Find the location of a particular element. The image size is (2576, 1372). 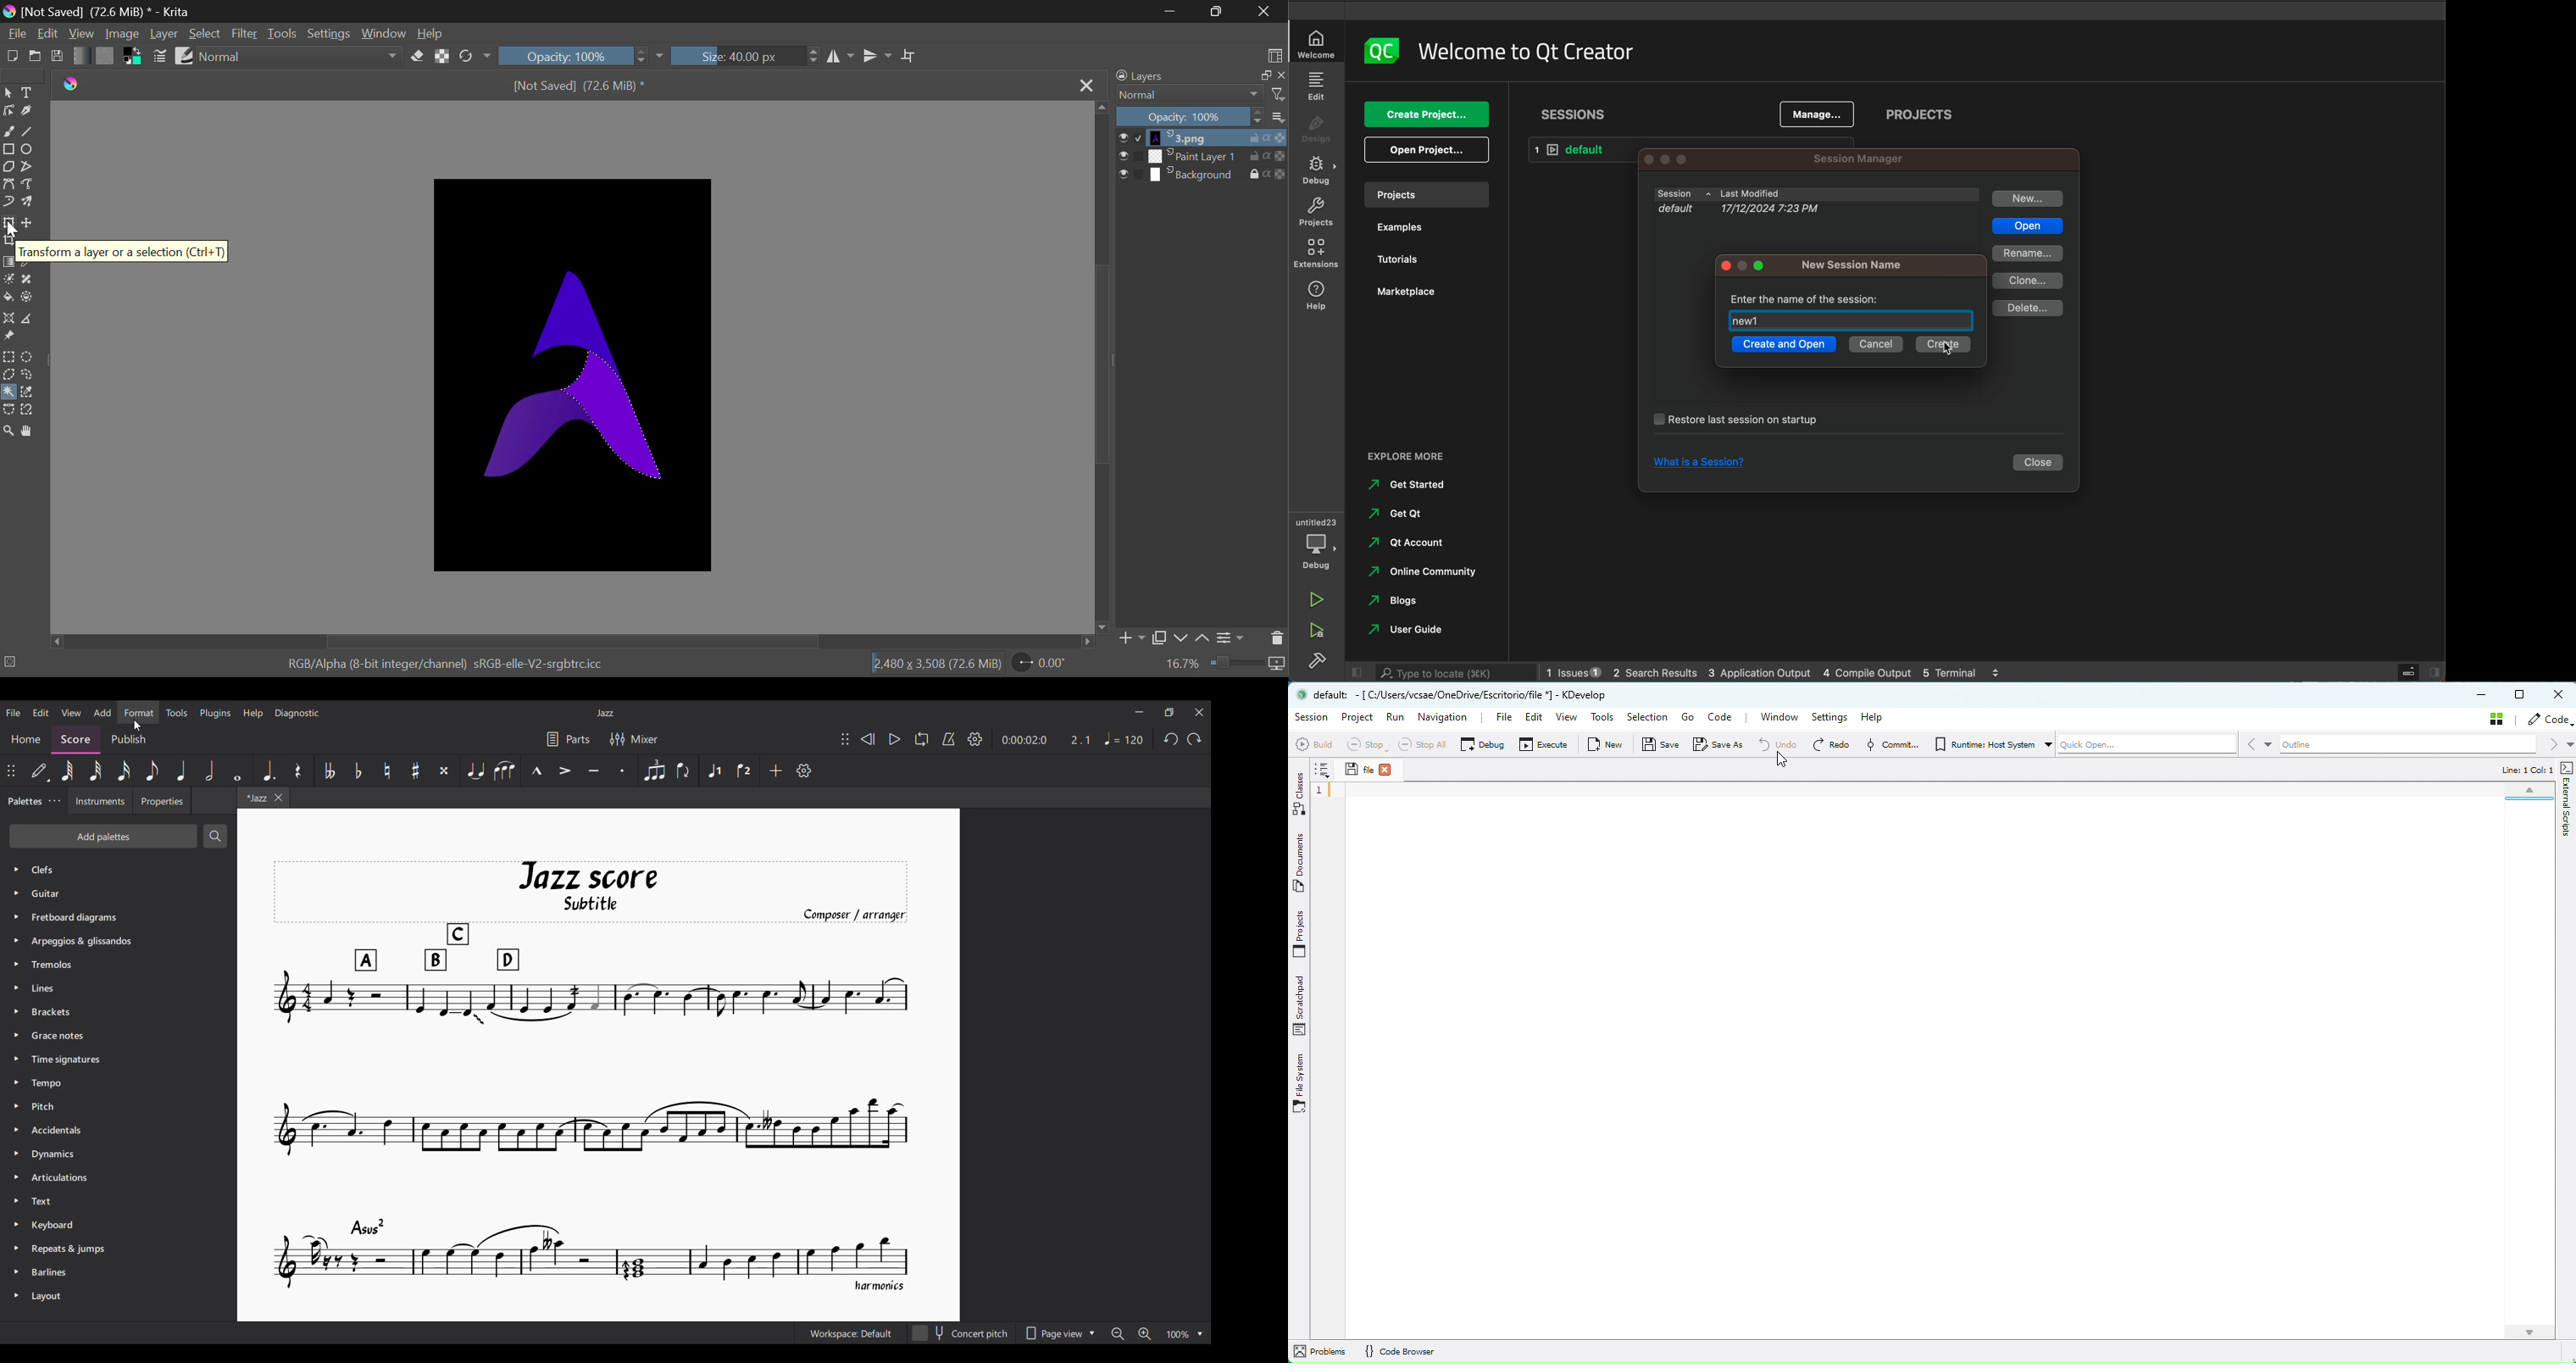

Choose Workspace is located at coordinates (1275, 56).